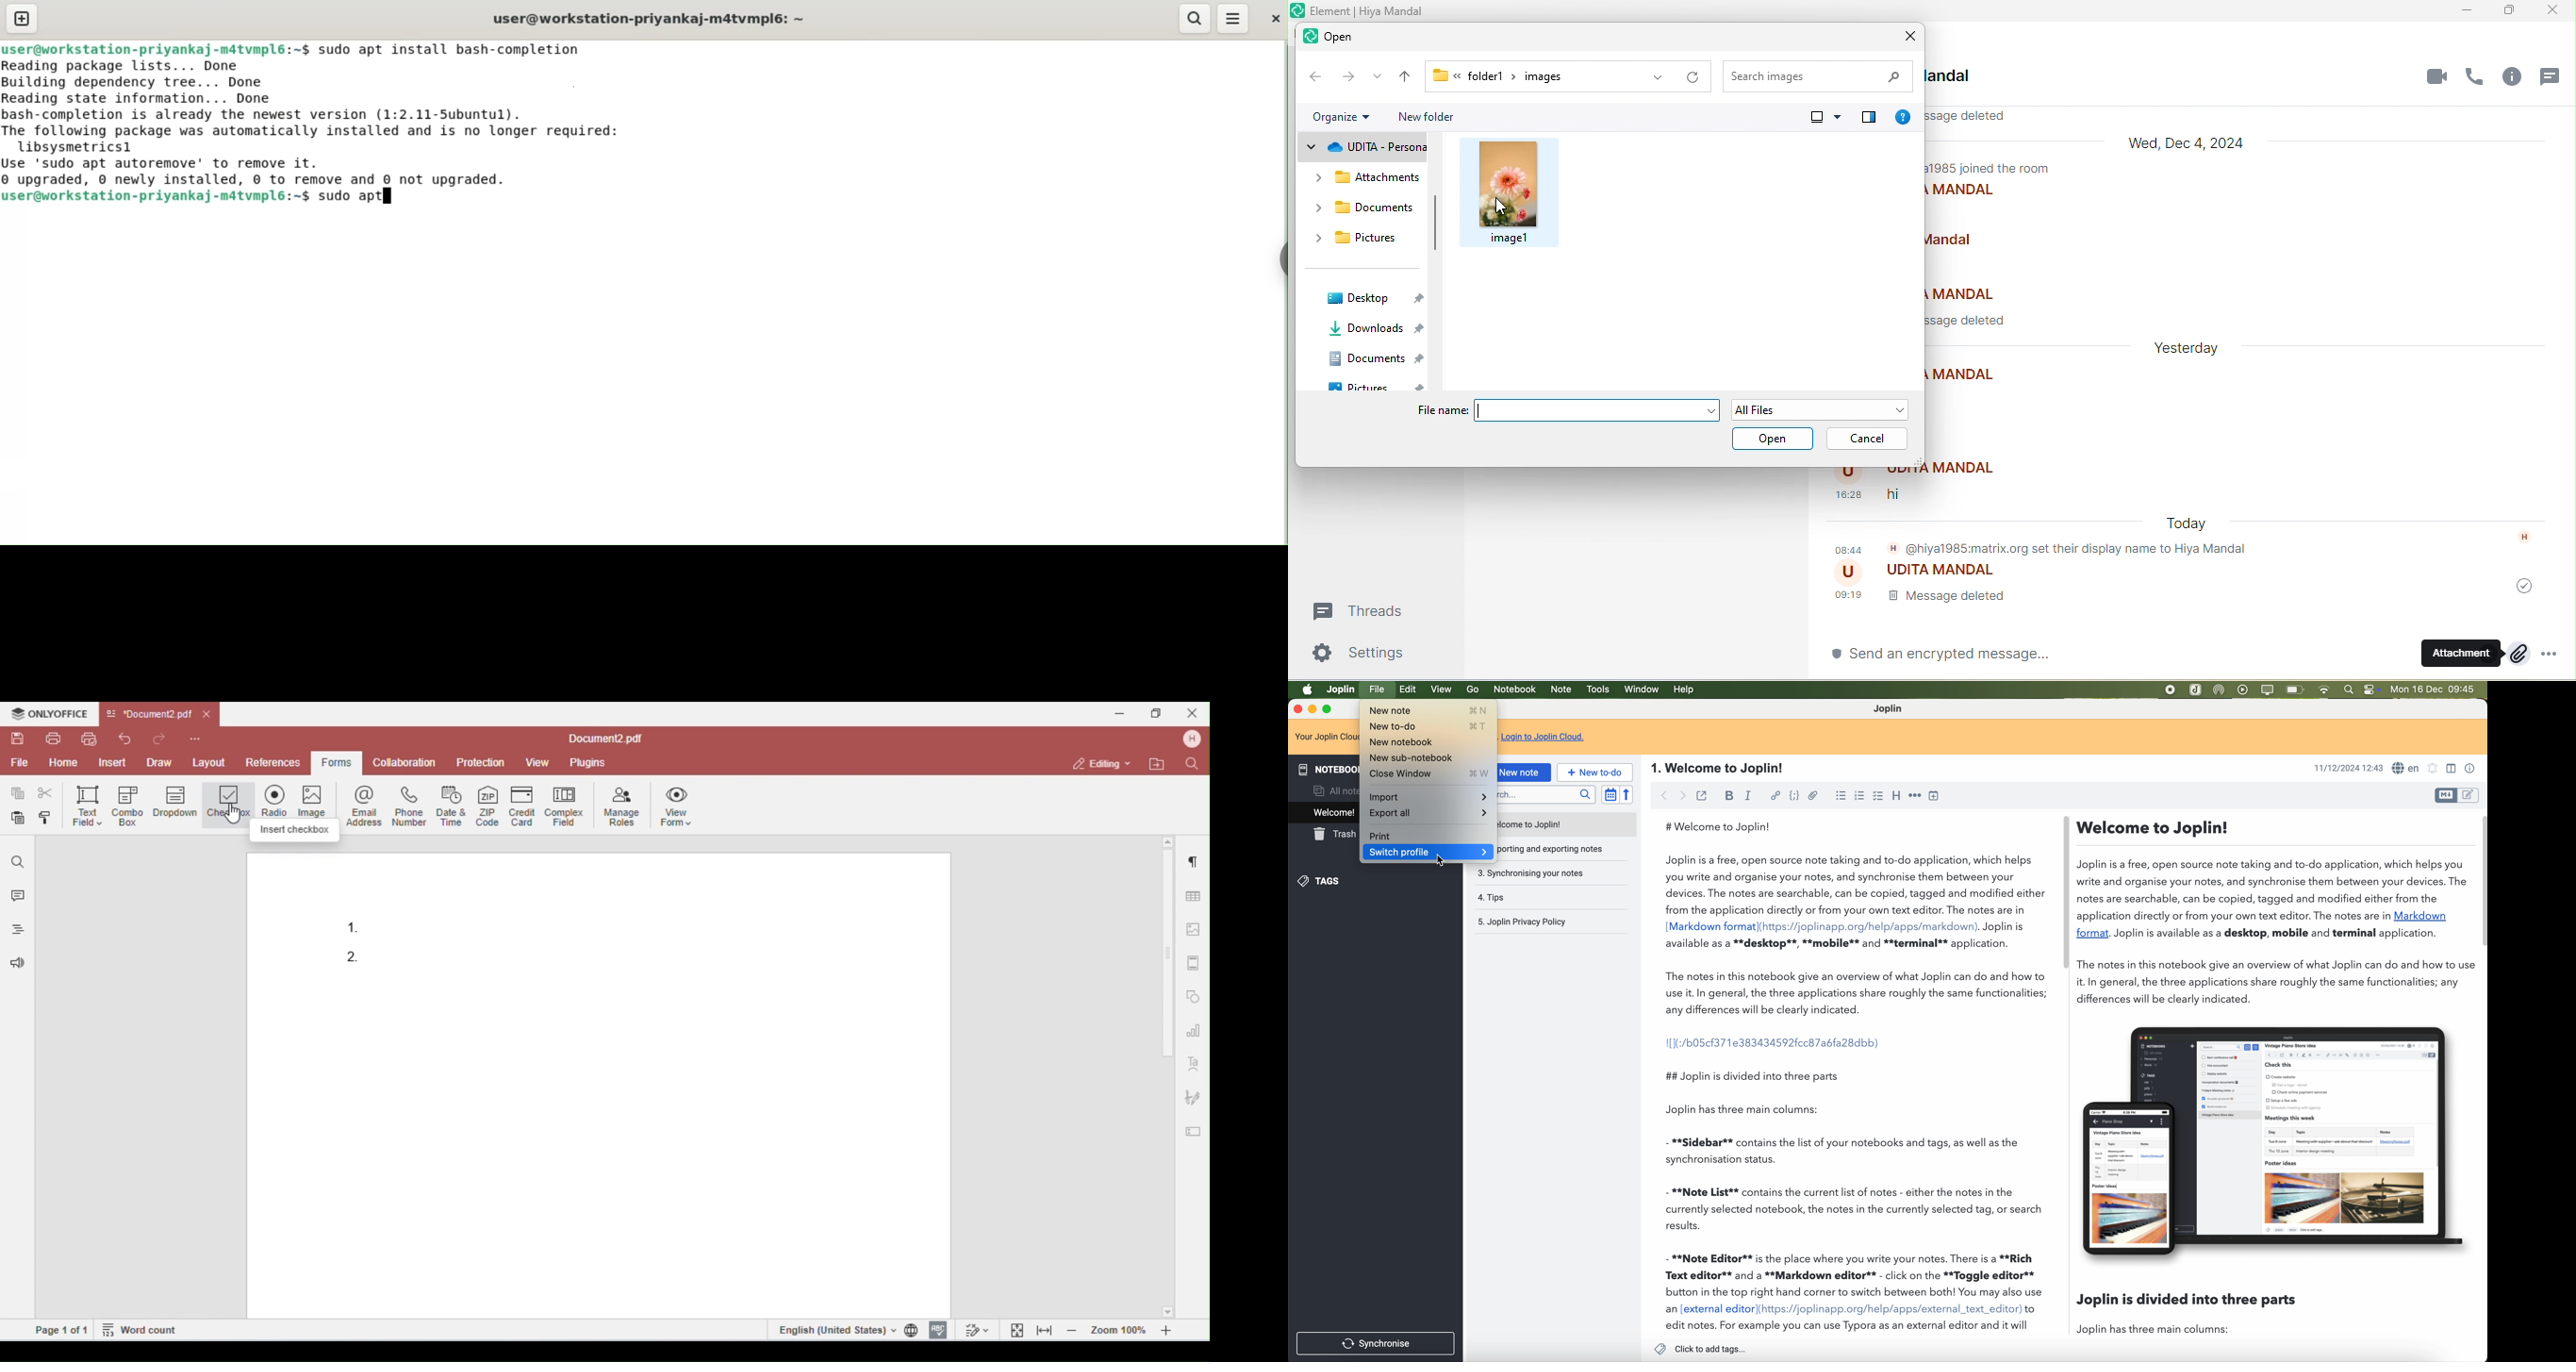 The height and width of the screenshot is (1372, 2576). What do you see at coordinates (2195, 1317) in the screenshot?
I see `Joplin is divided into three parts
Joplin has three main columns:` at bounding box center [2195, 1317].